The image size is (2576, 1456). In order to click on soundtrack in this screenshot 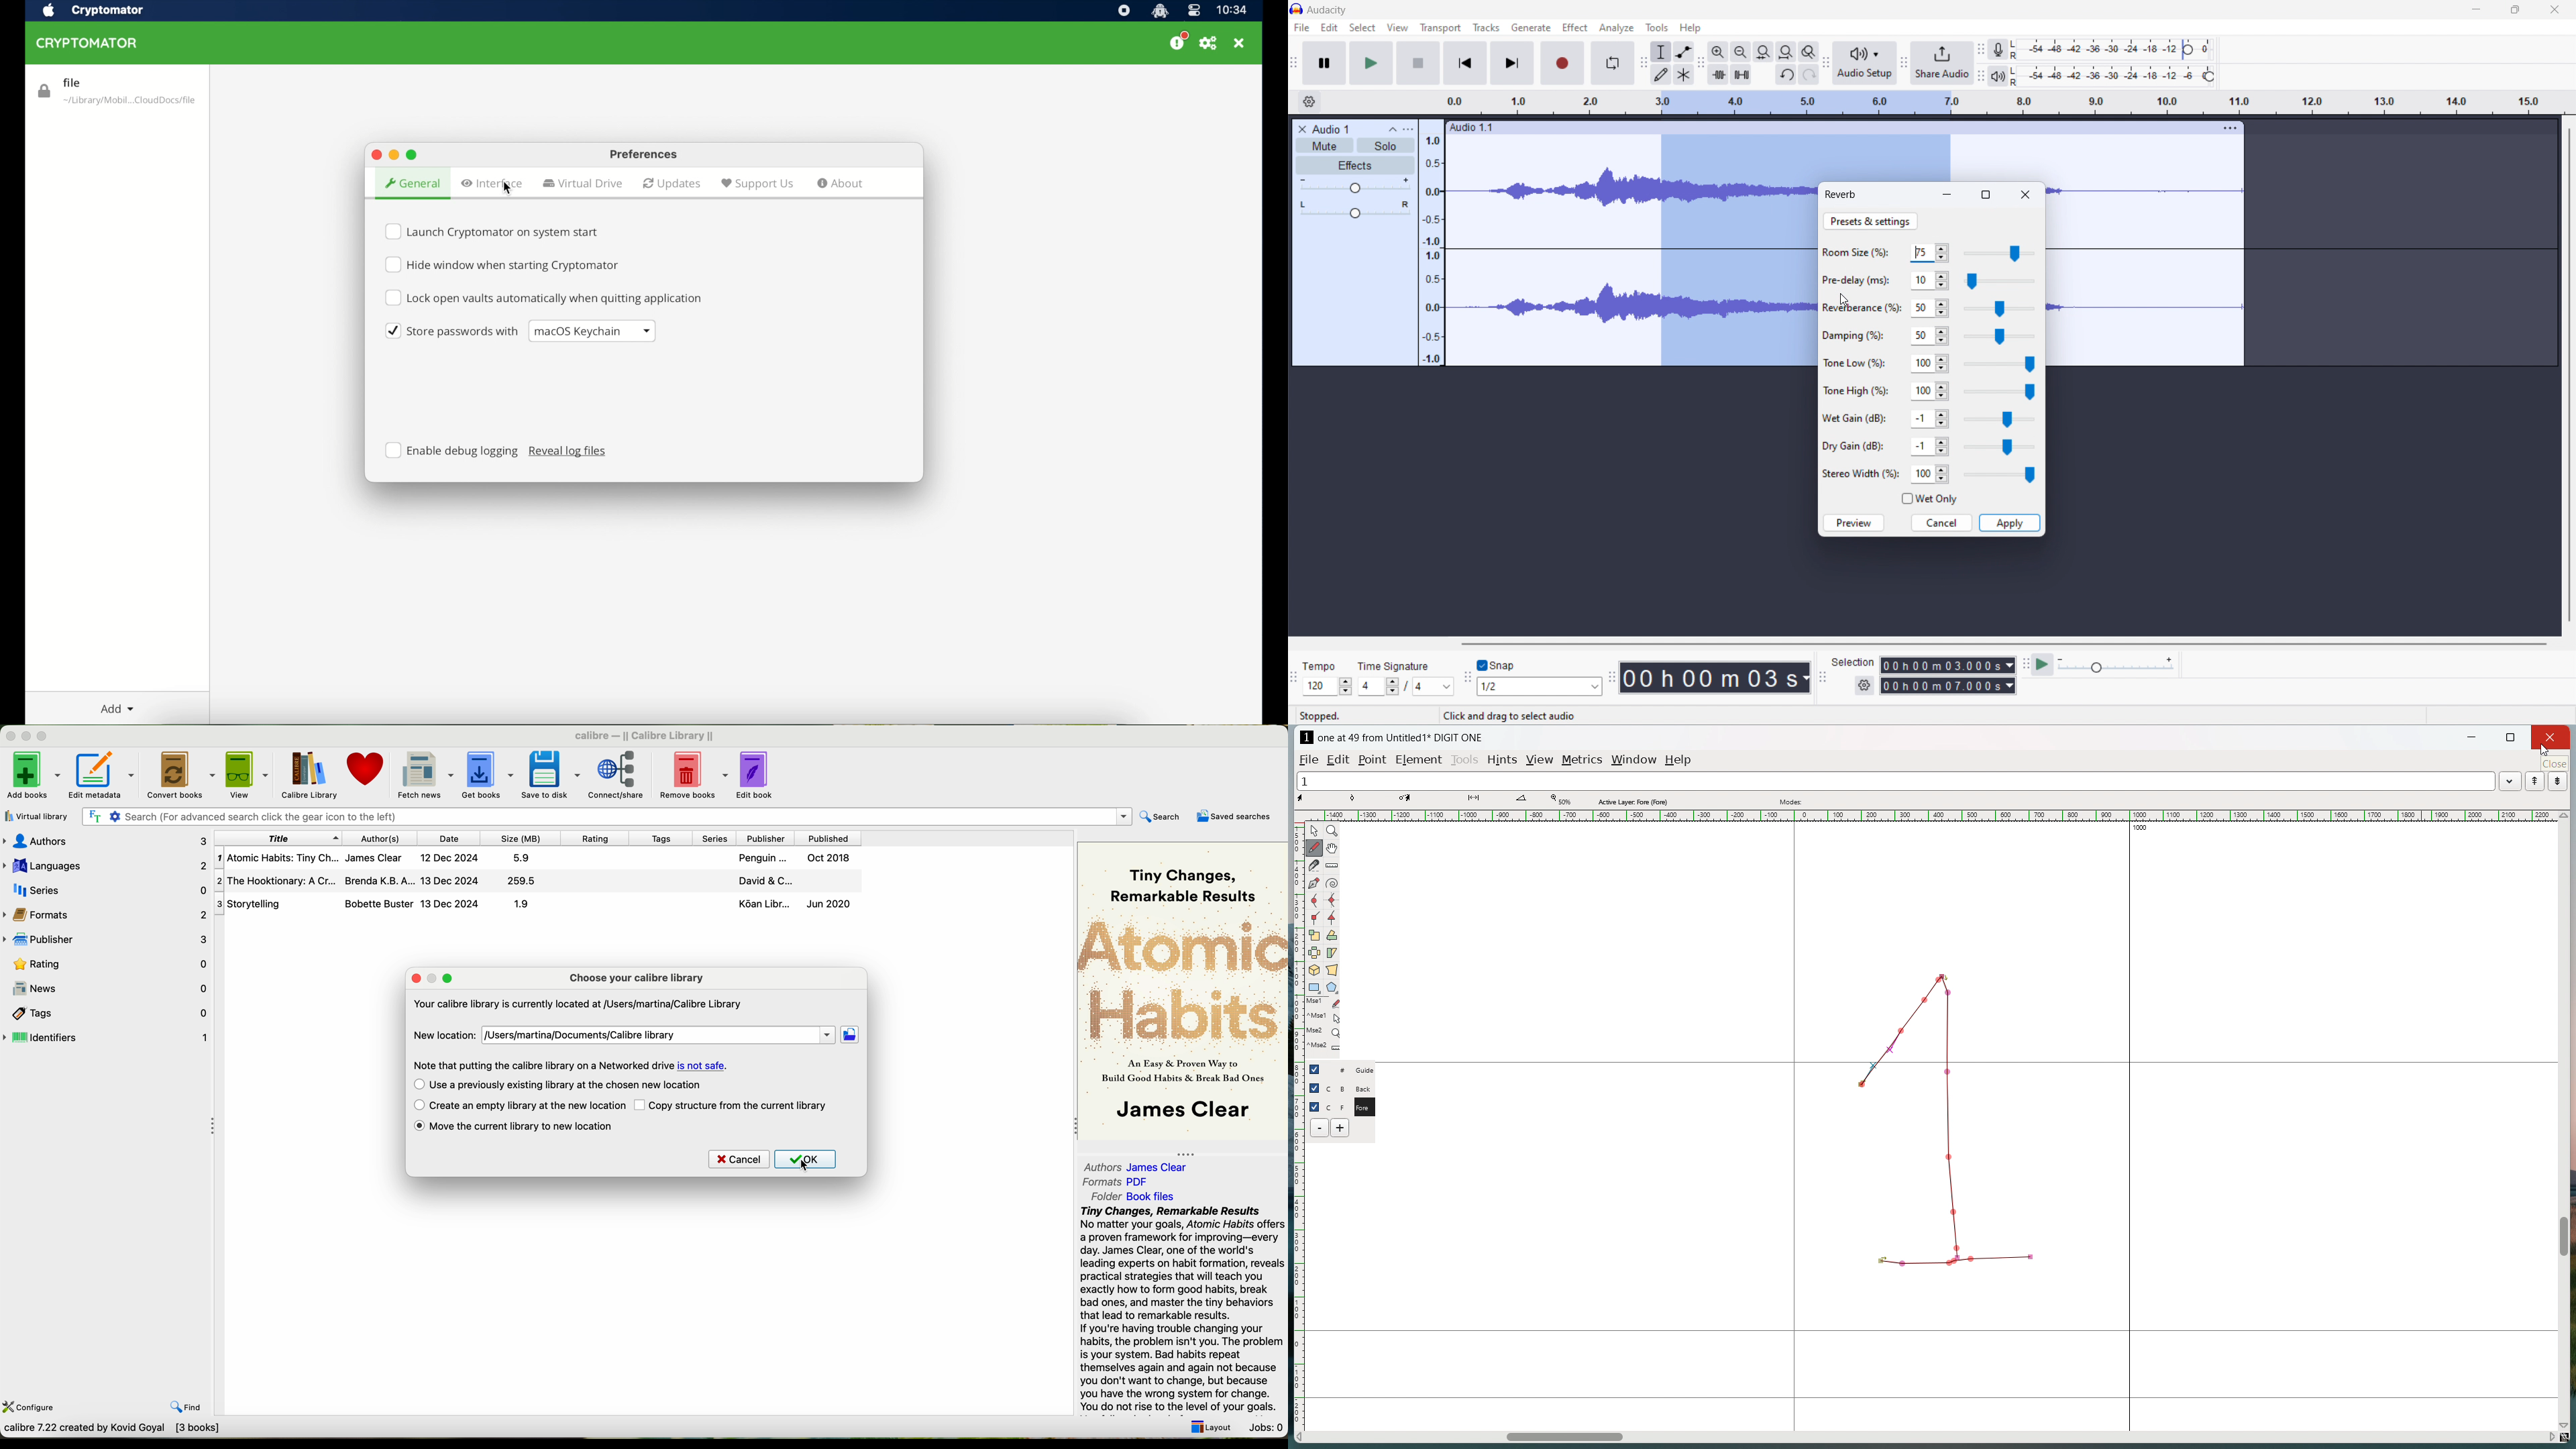, I will do `click(1544, 255)`.